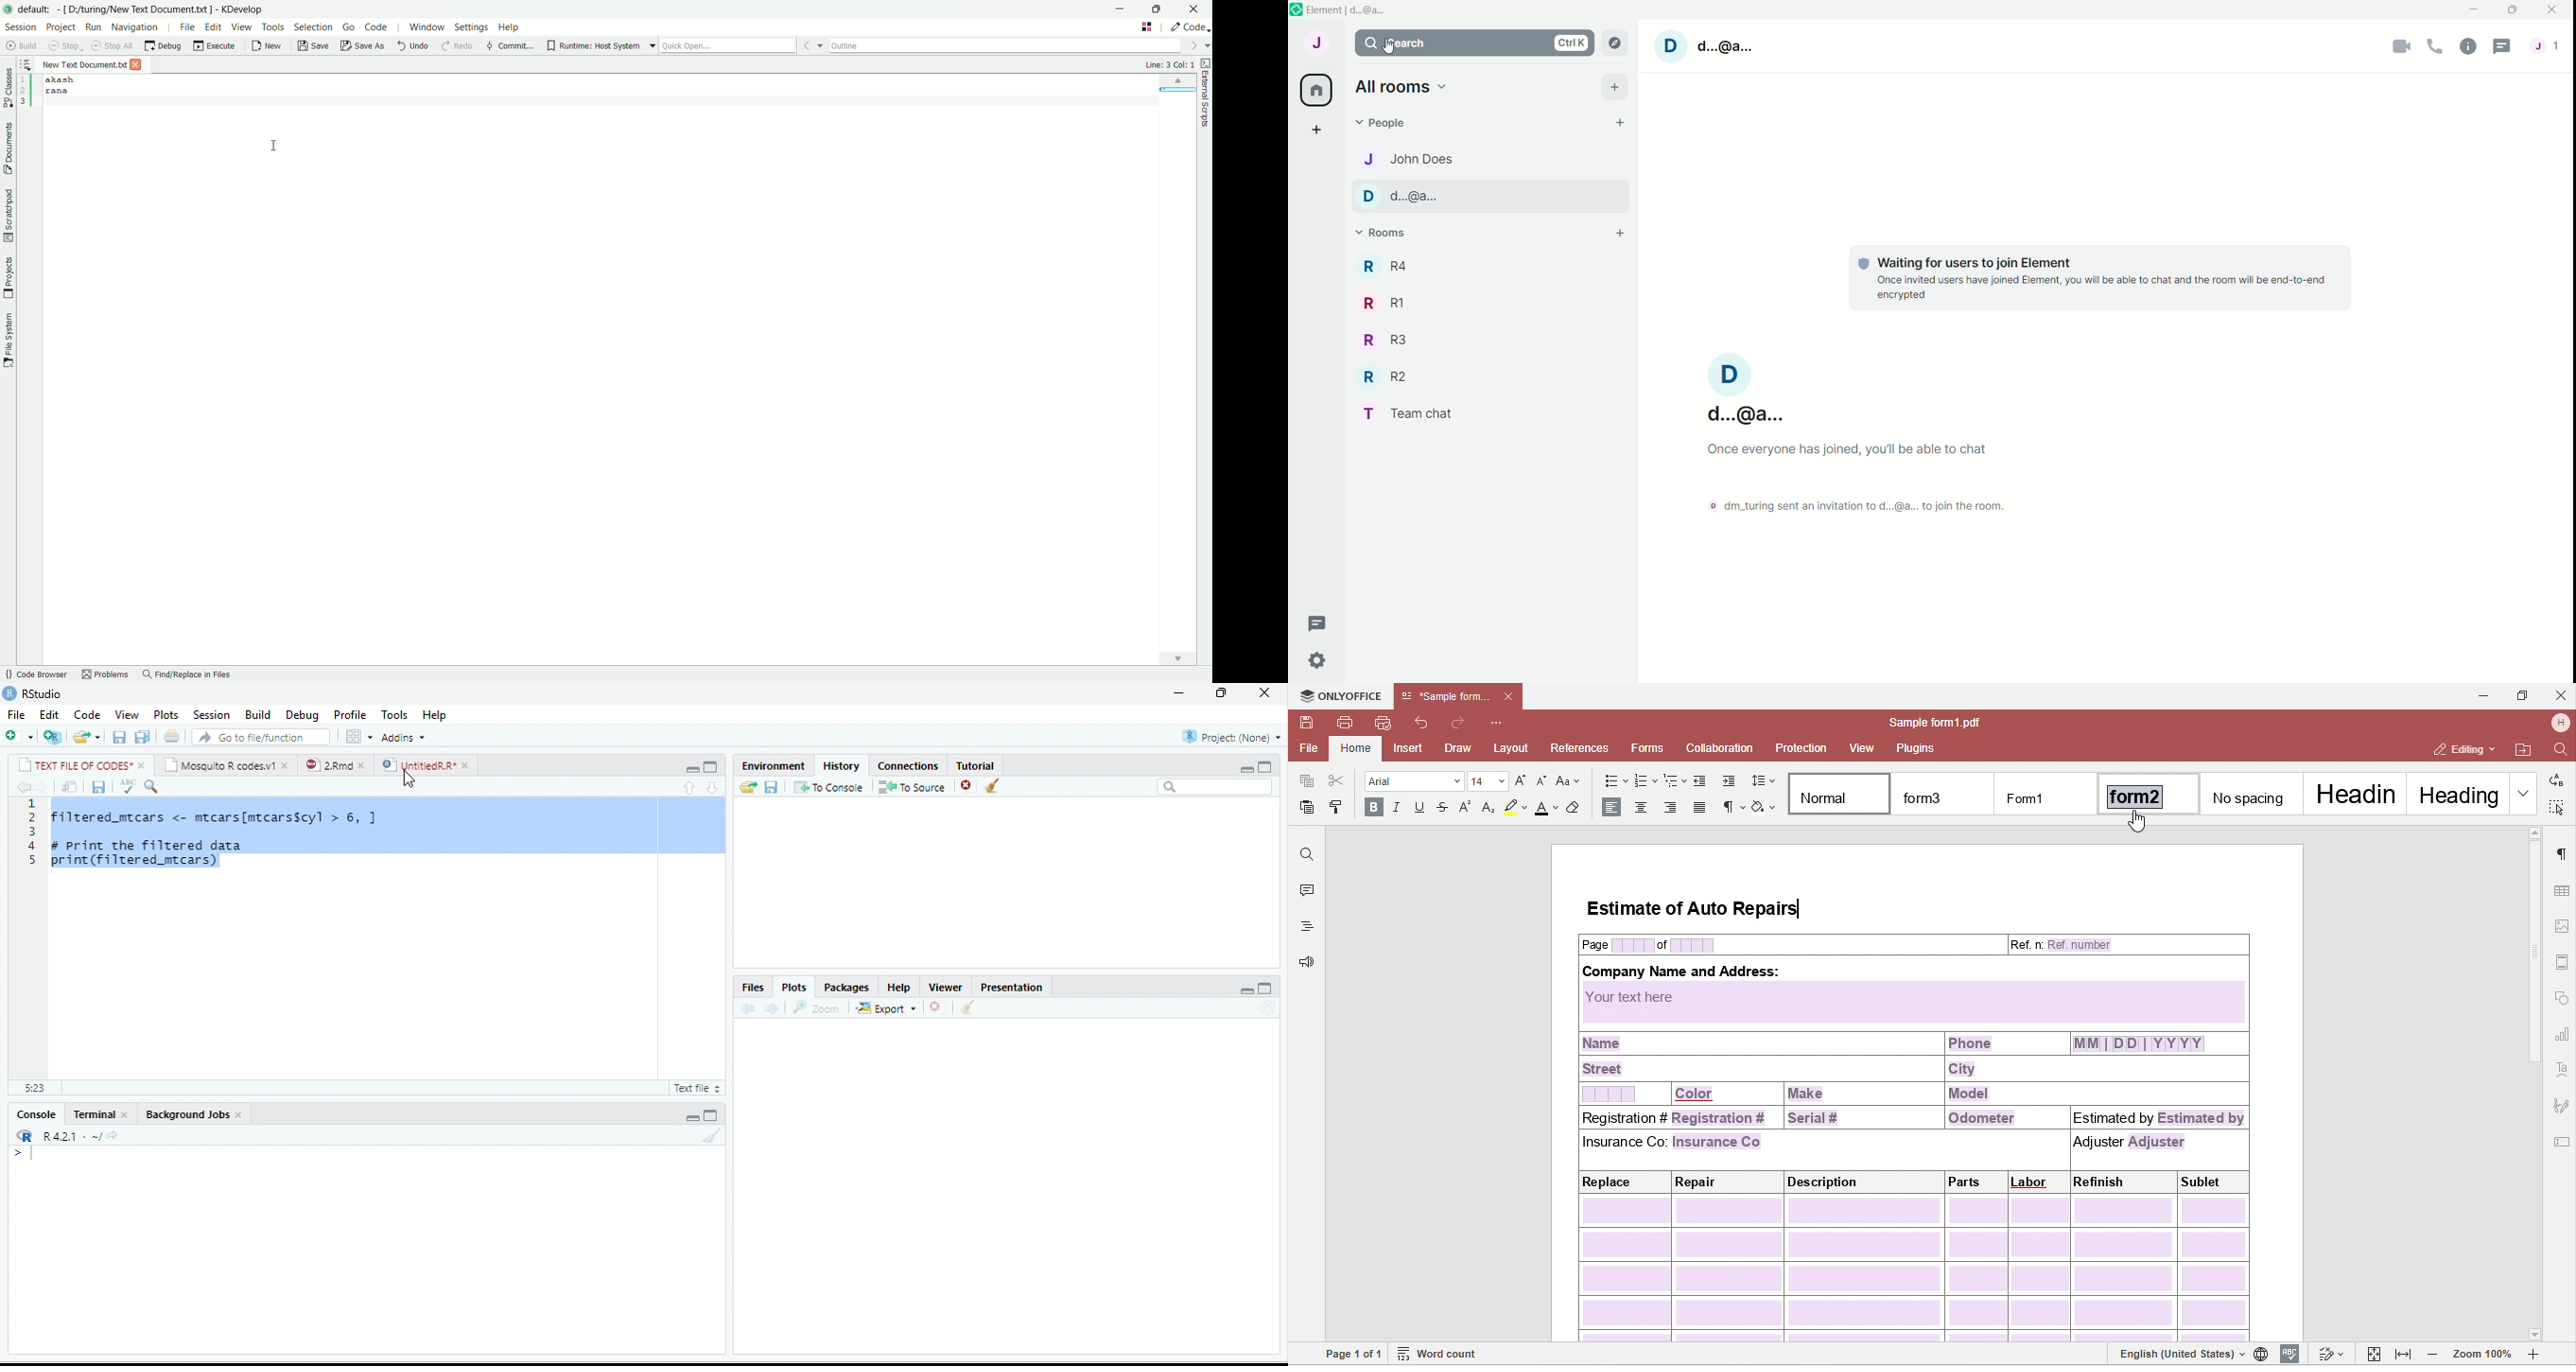  Describe the element at coordinates (1311, 662) in the screenshot. I see `settings` at that location.